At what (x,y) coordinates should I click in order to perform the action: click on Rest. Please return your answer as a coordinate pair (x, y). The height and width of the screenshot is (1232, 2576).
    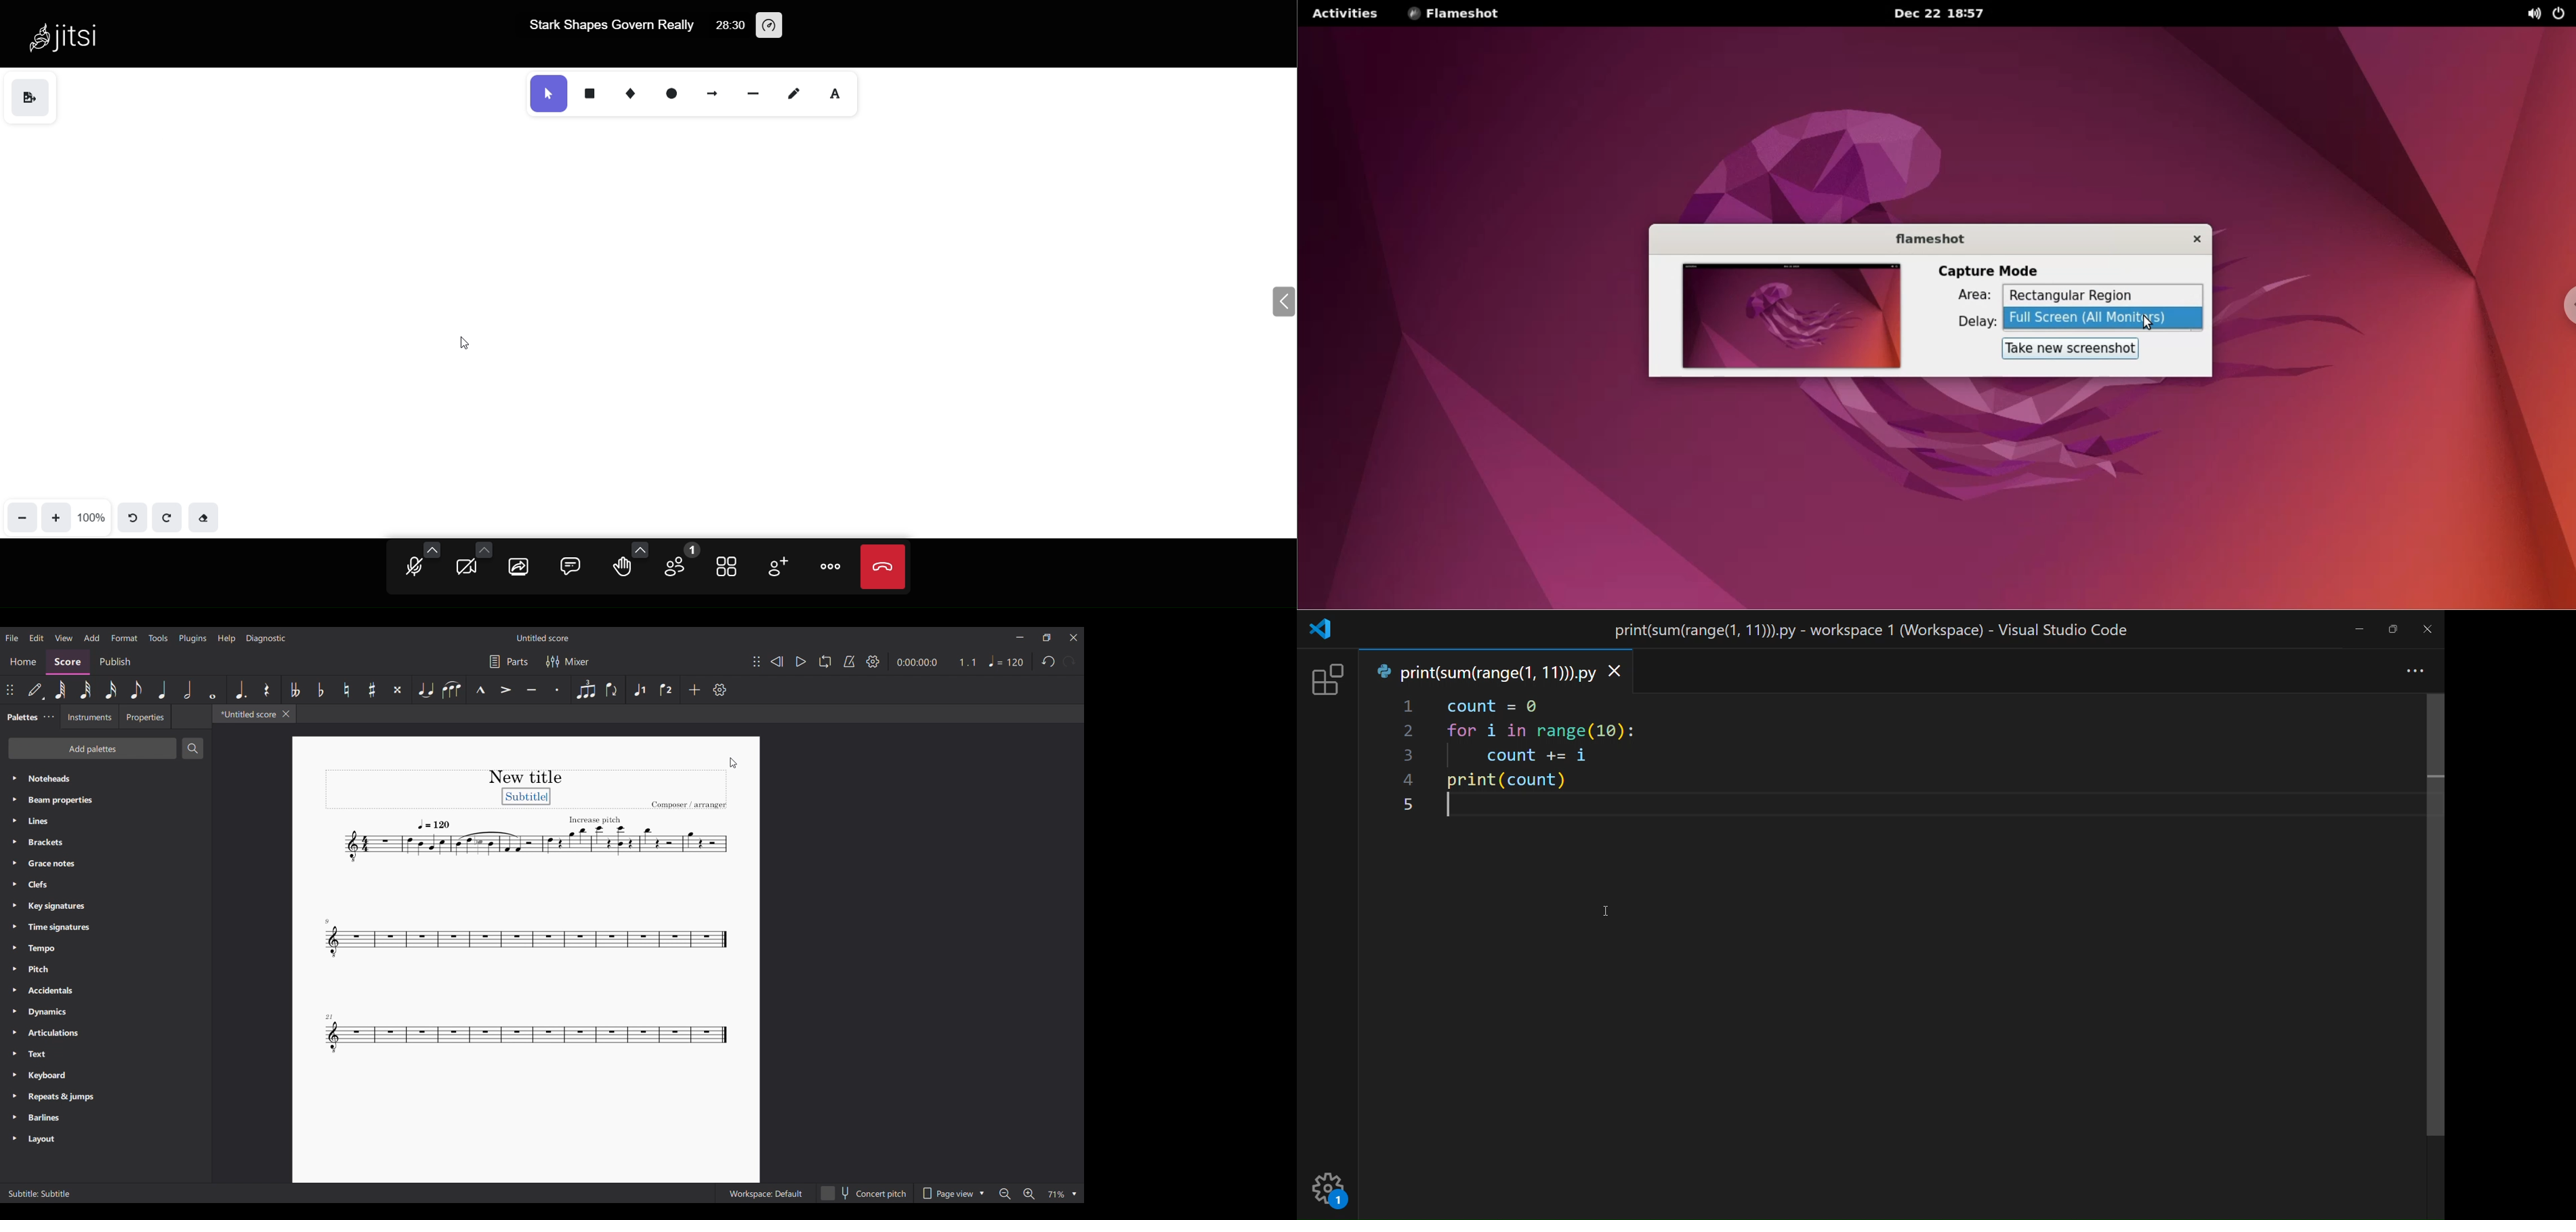
    Looking at the image, I should click on (267, 690).